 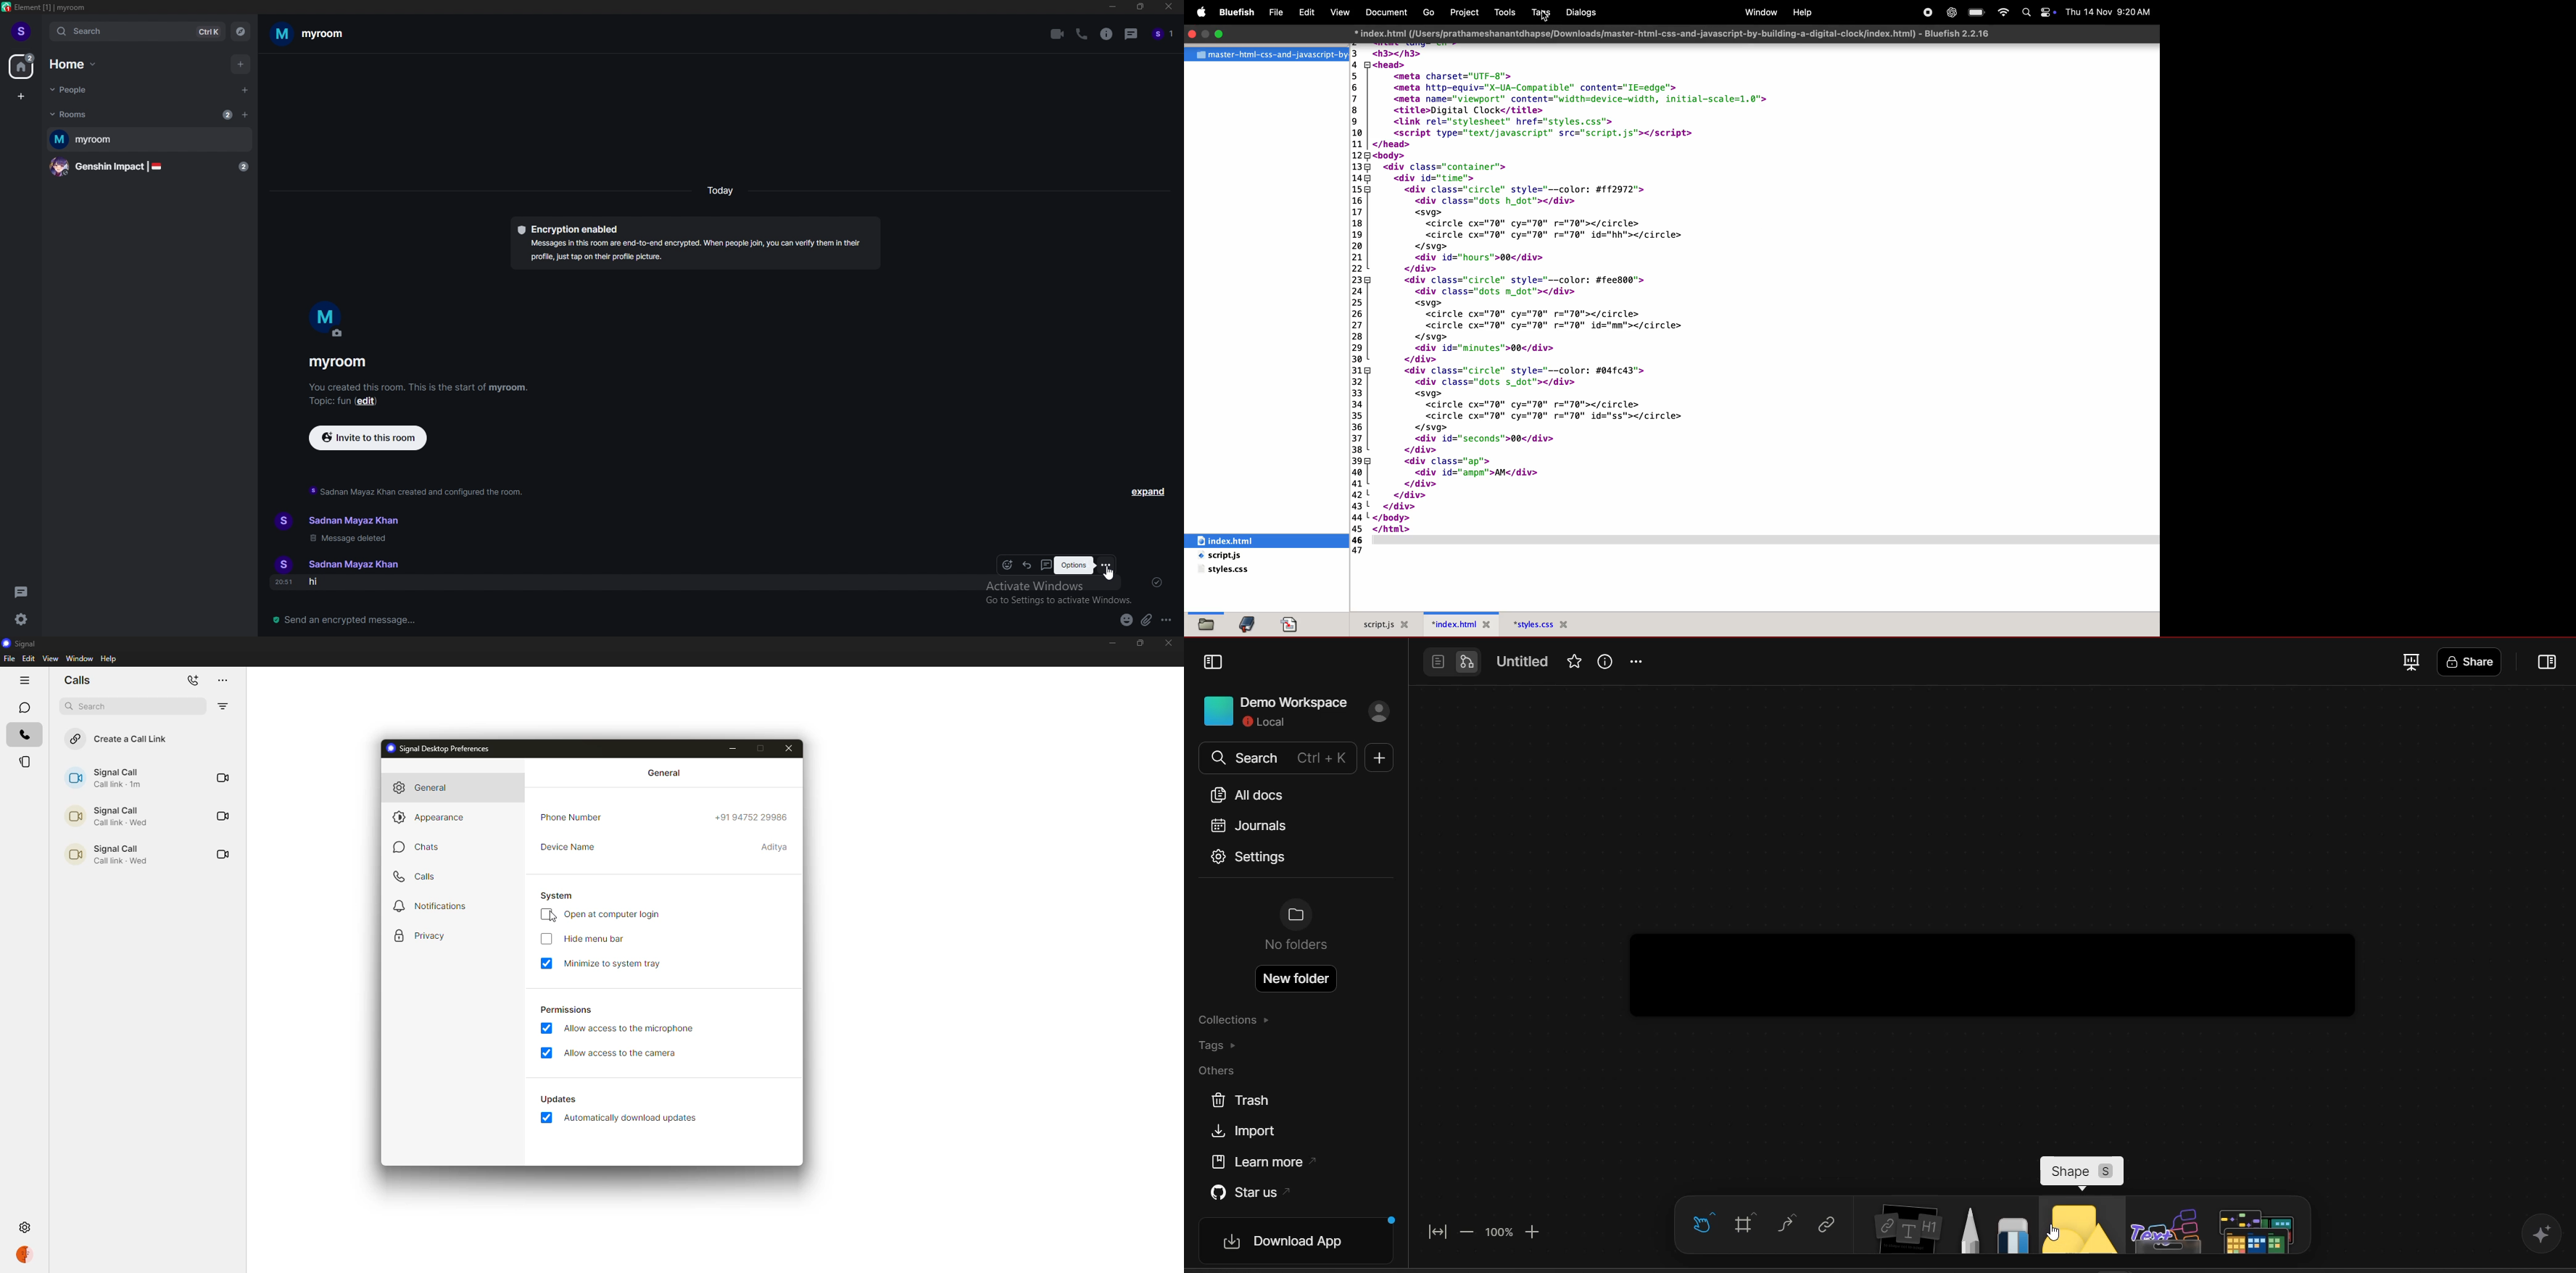 What do you see at coordinates (23, 734) in the screenshot?
I see `calls` at bounding box center [23, 734].